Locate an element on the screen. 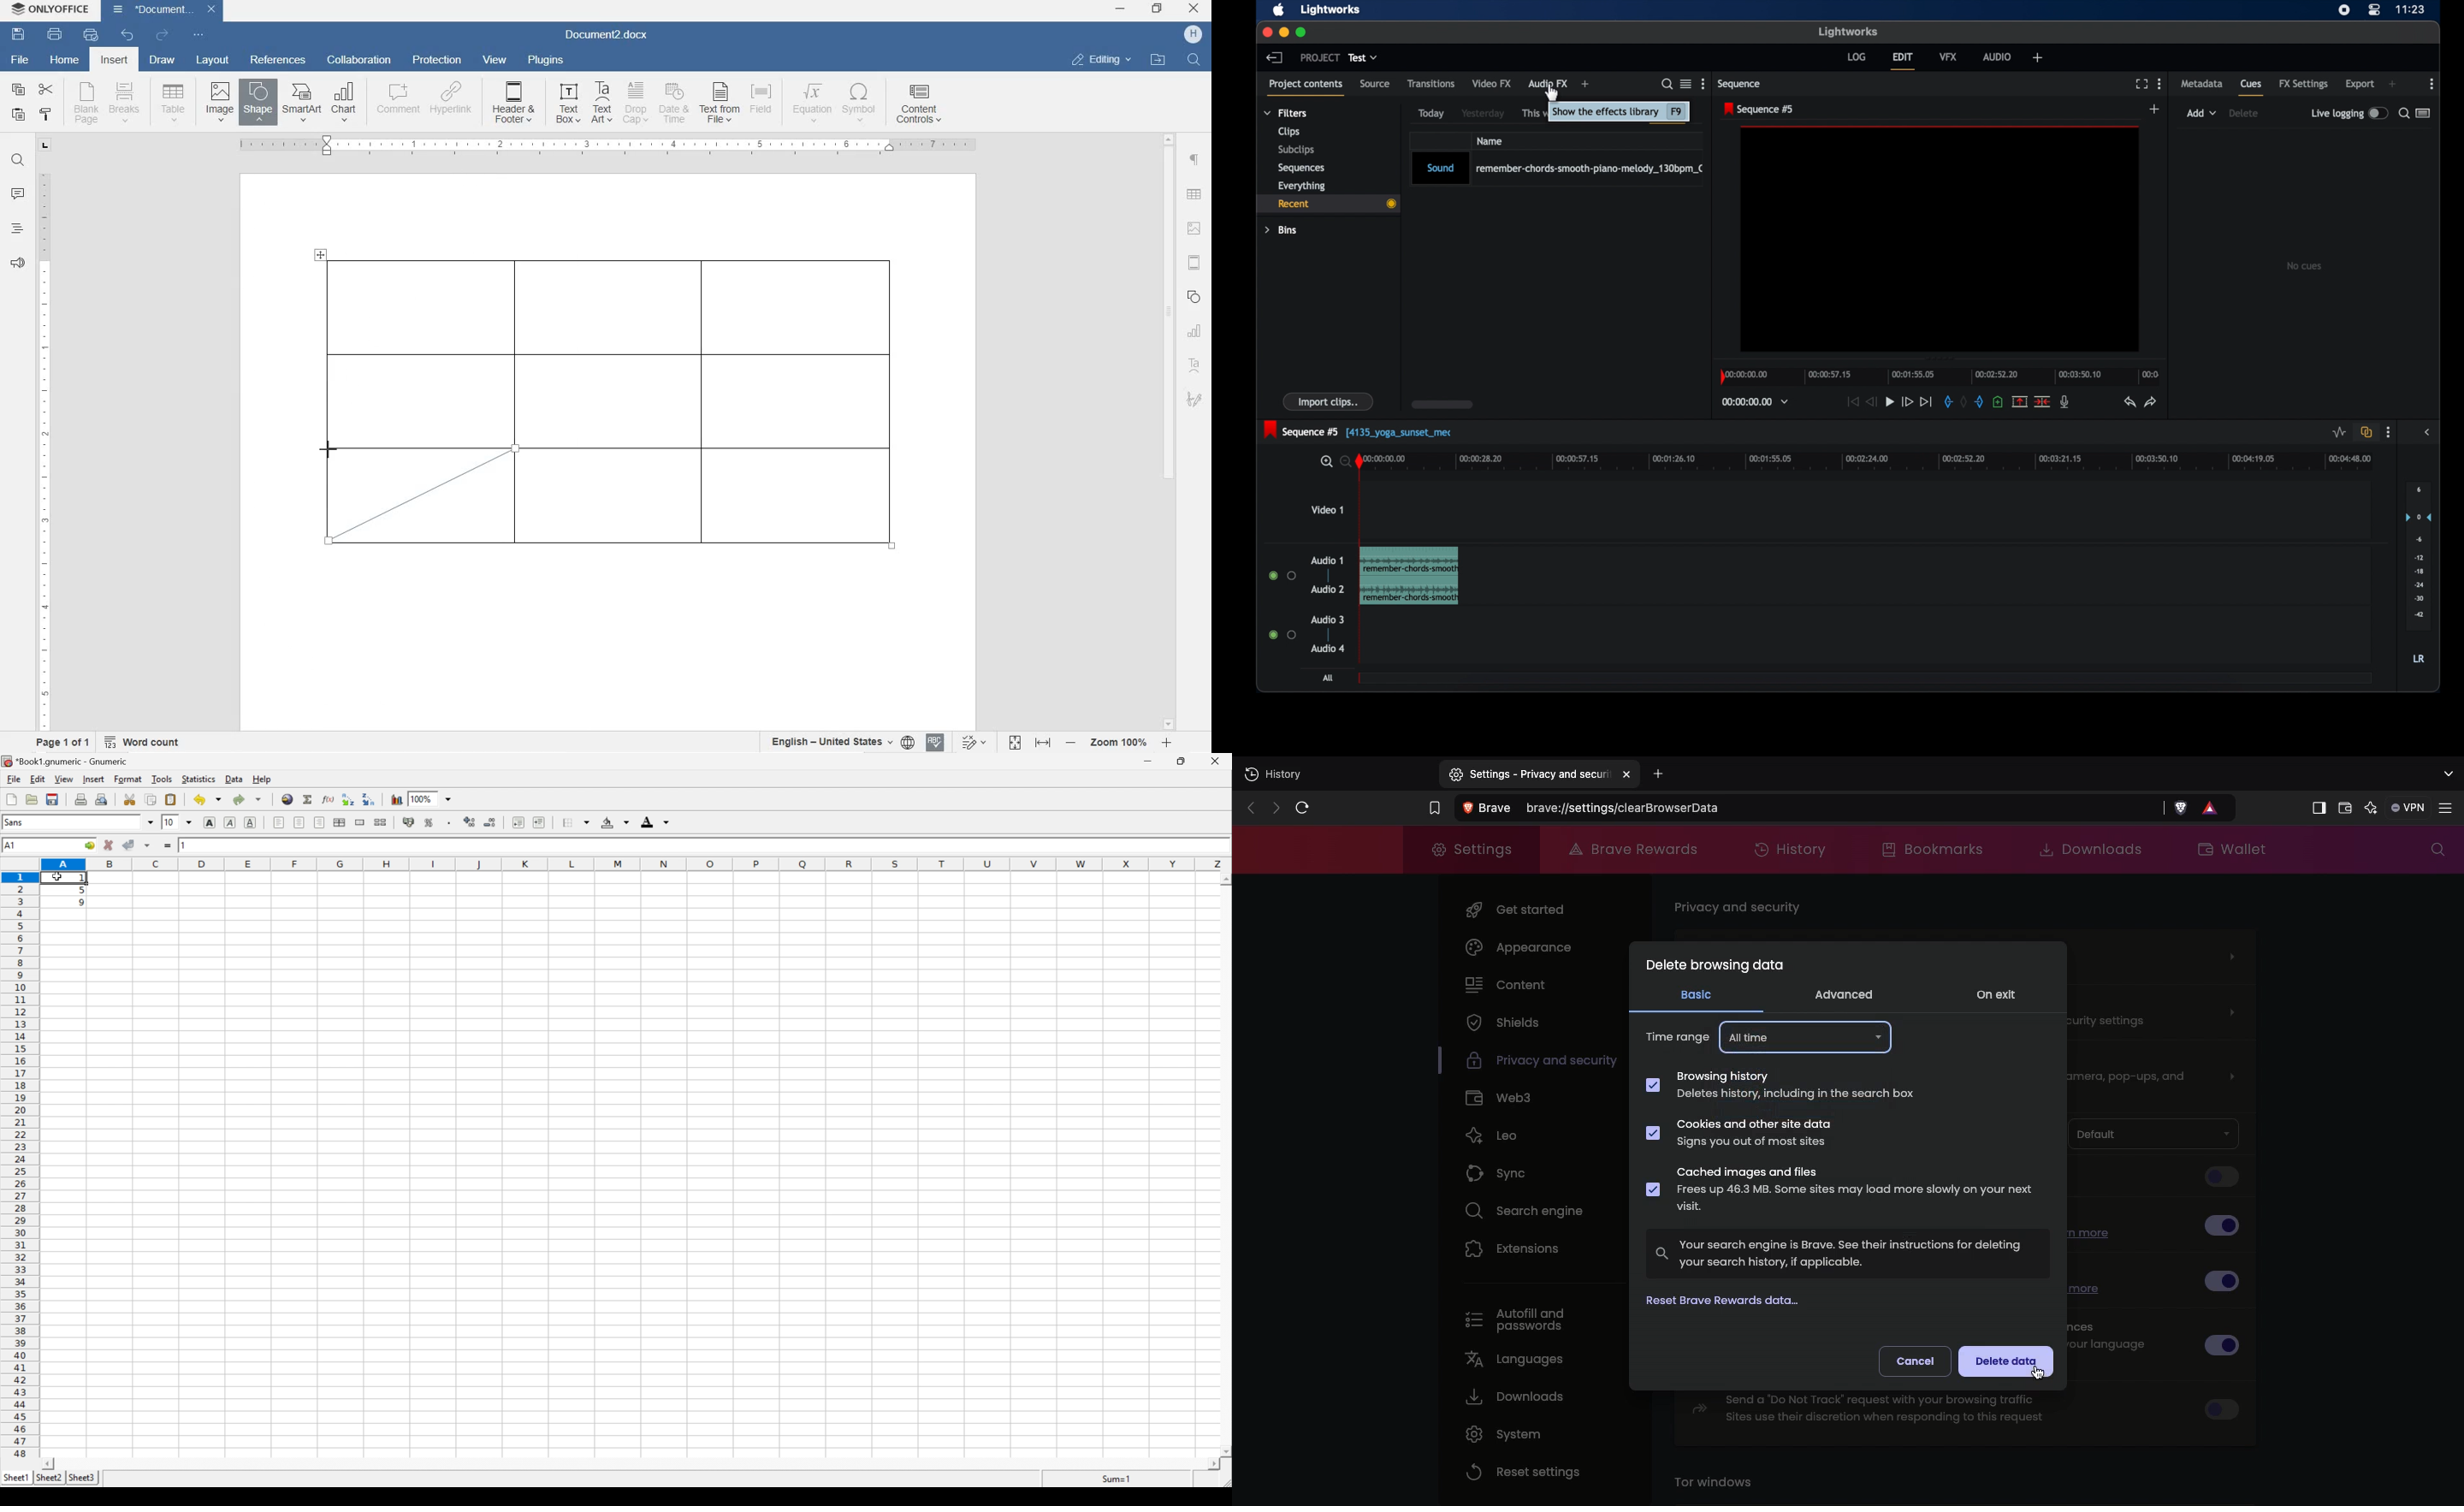  sequence is located at coordinates (1758, 109).